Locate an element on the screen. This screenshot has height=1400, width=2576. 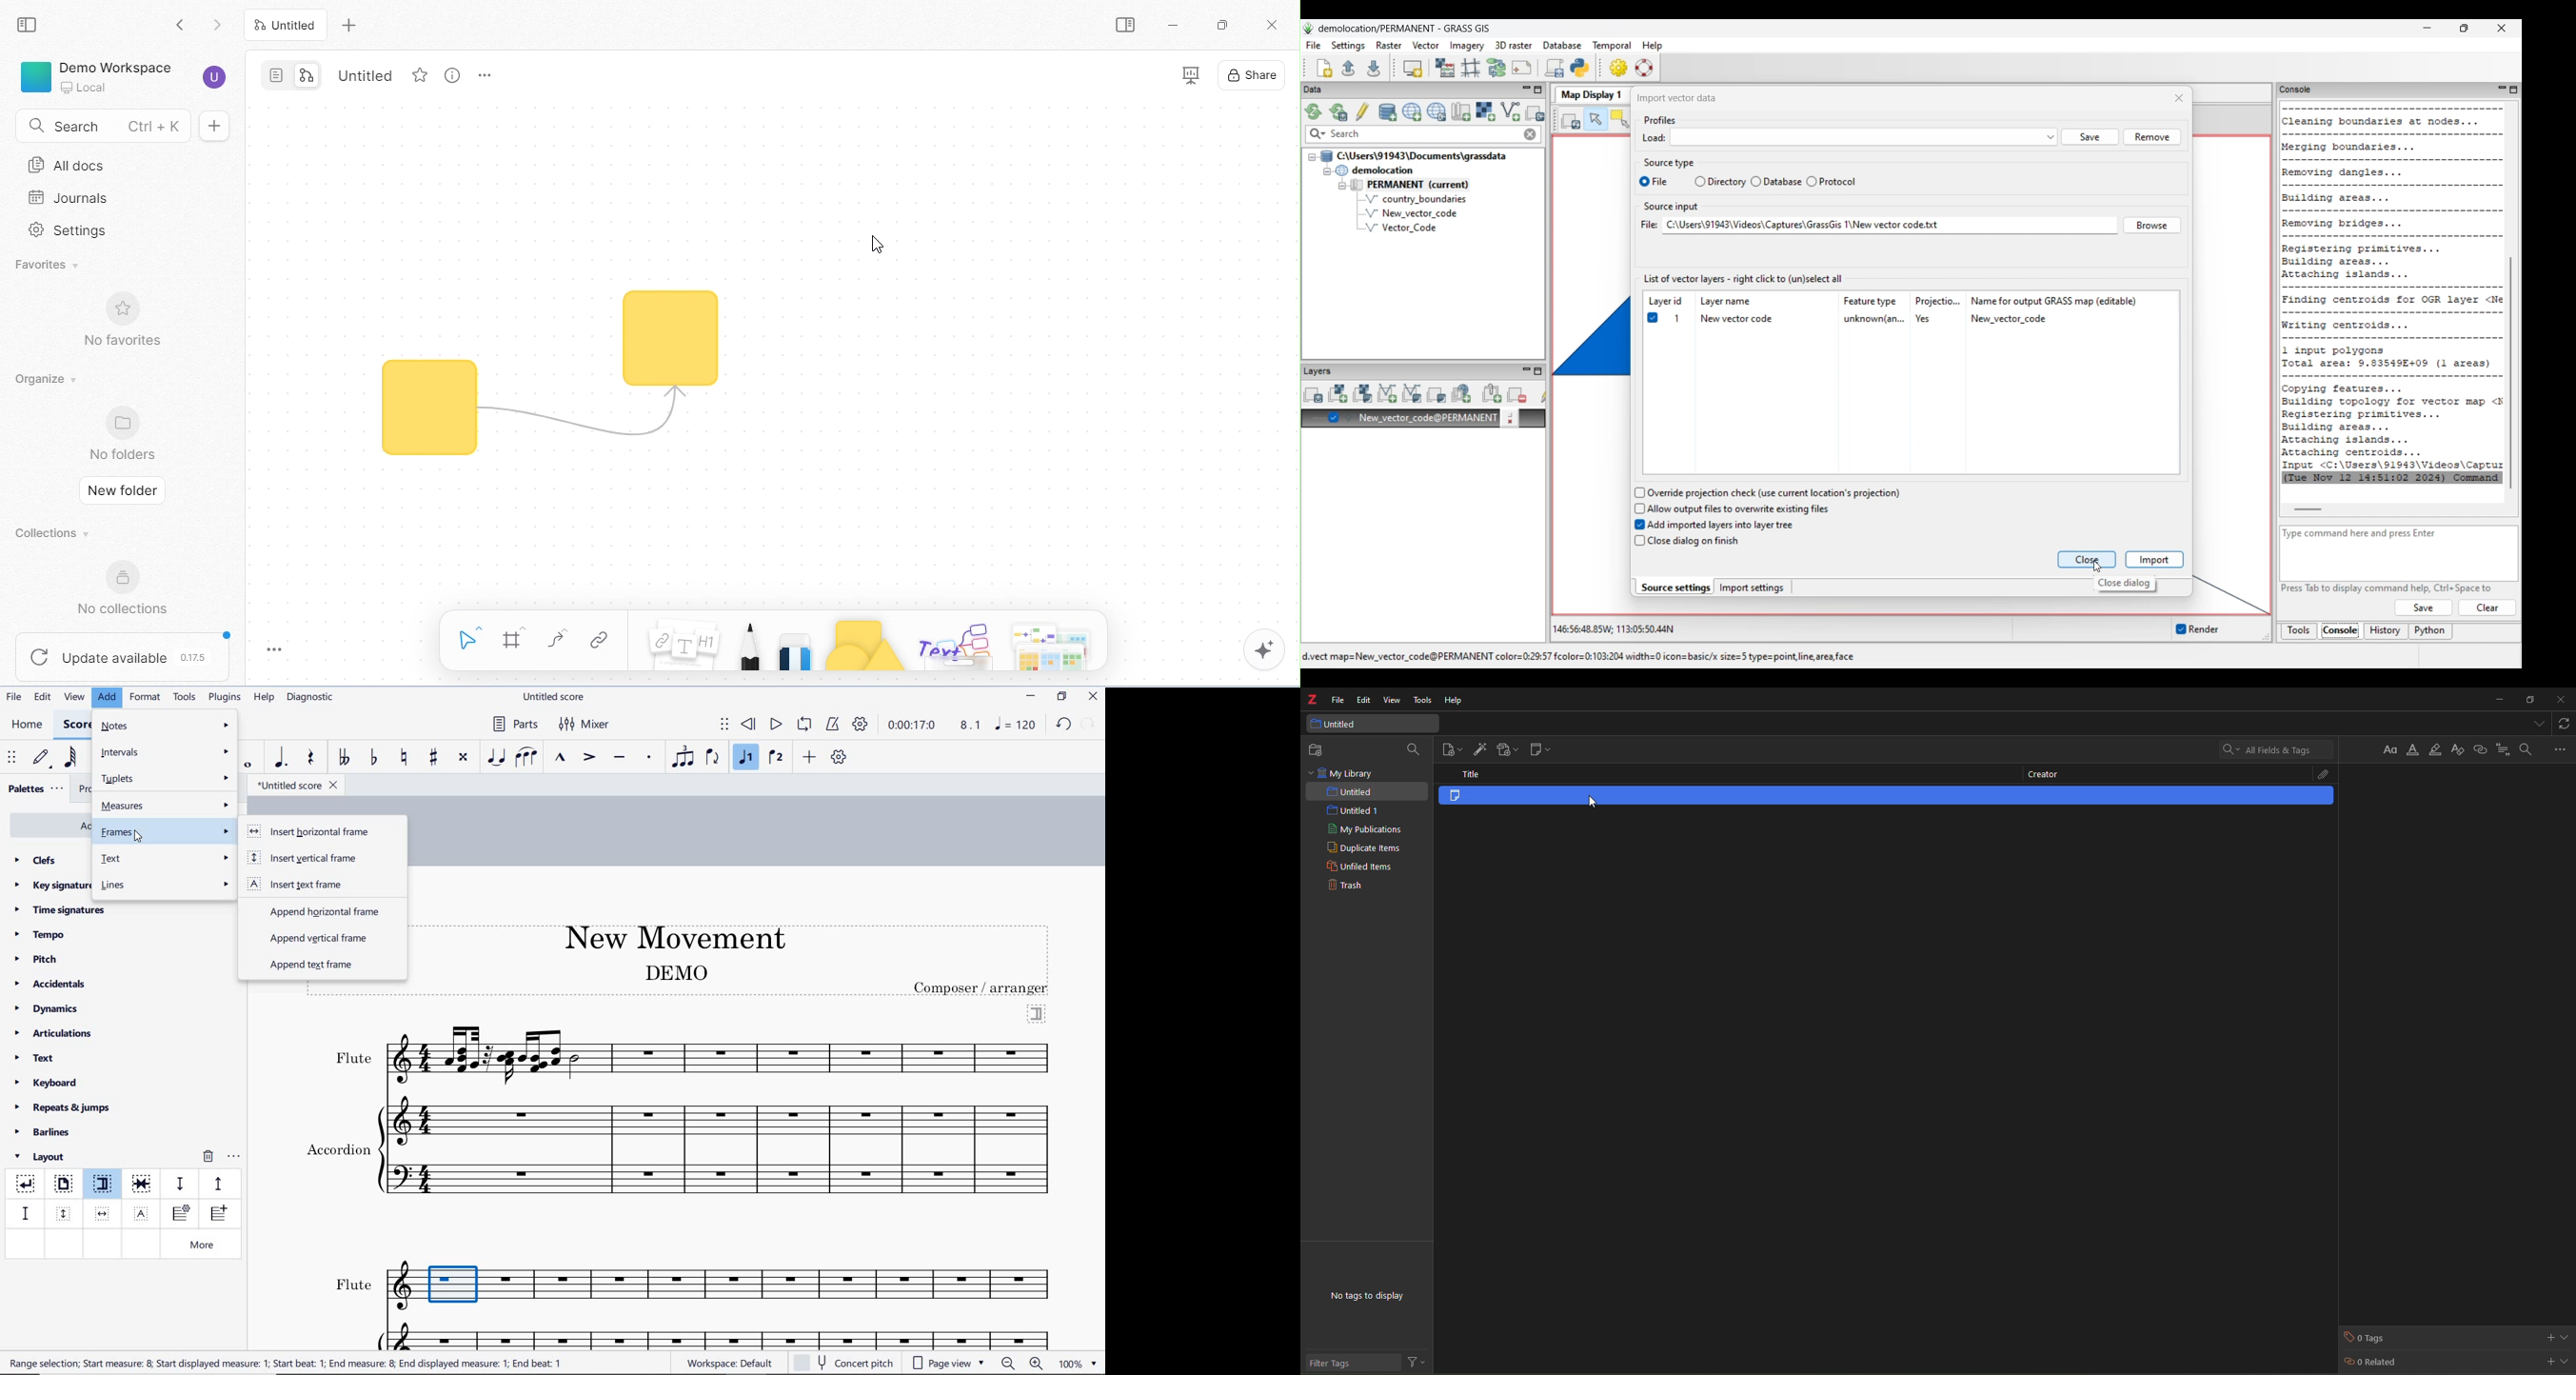
demo workspace is located at coordinates (96, 75).